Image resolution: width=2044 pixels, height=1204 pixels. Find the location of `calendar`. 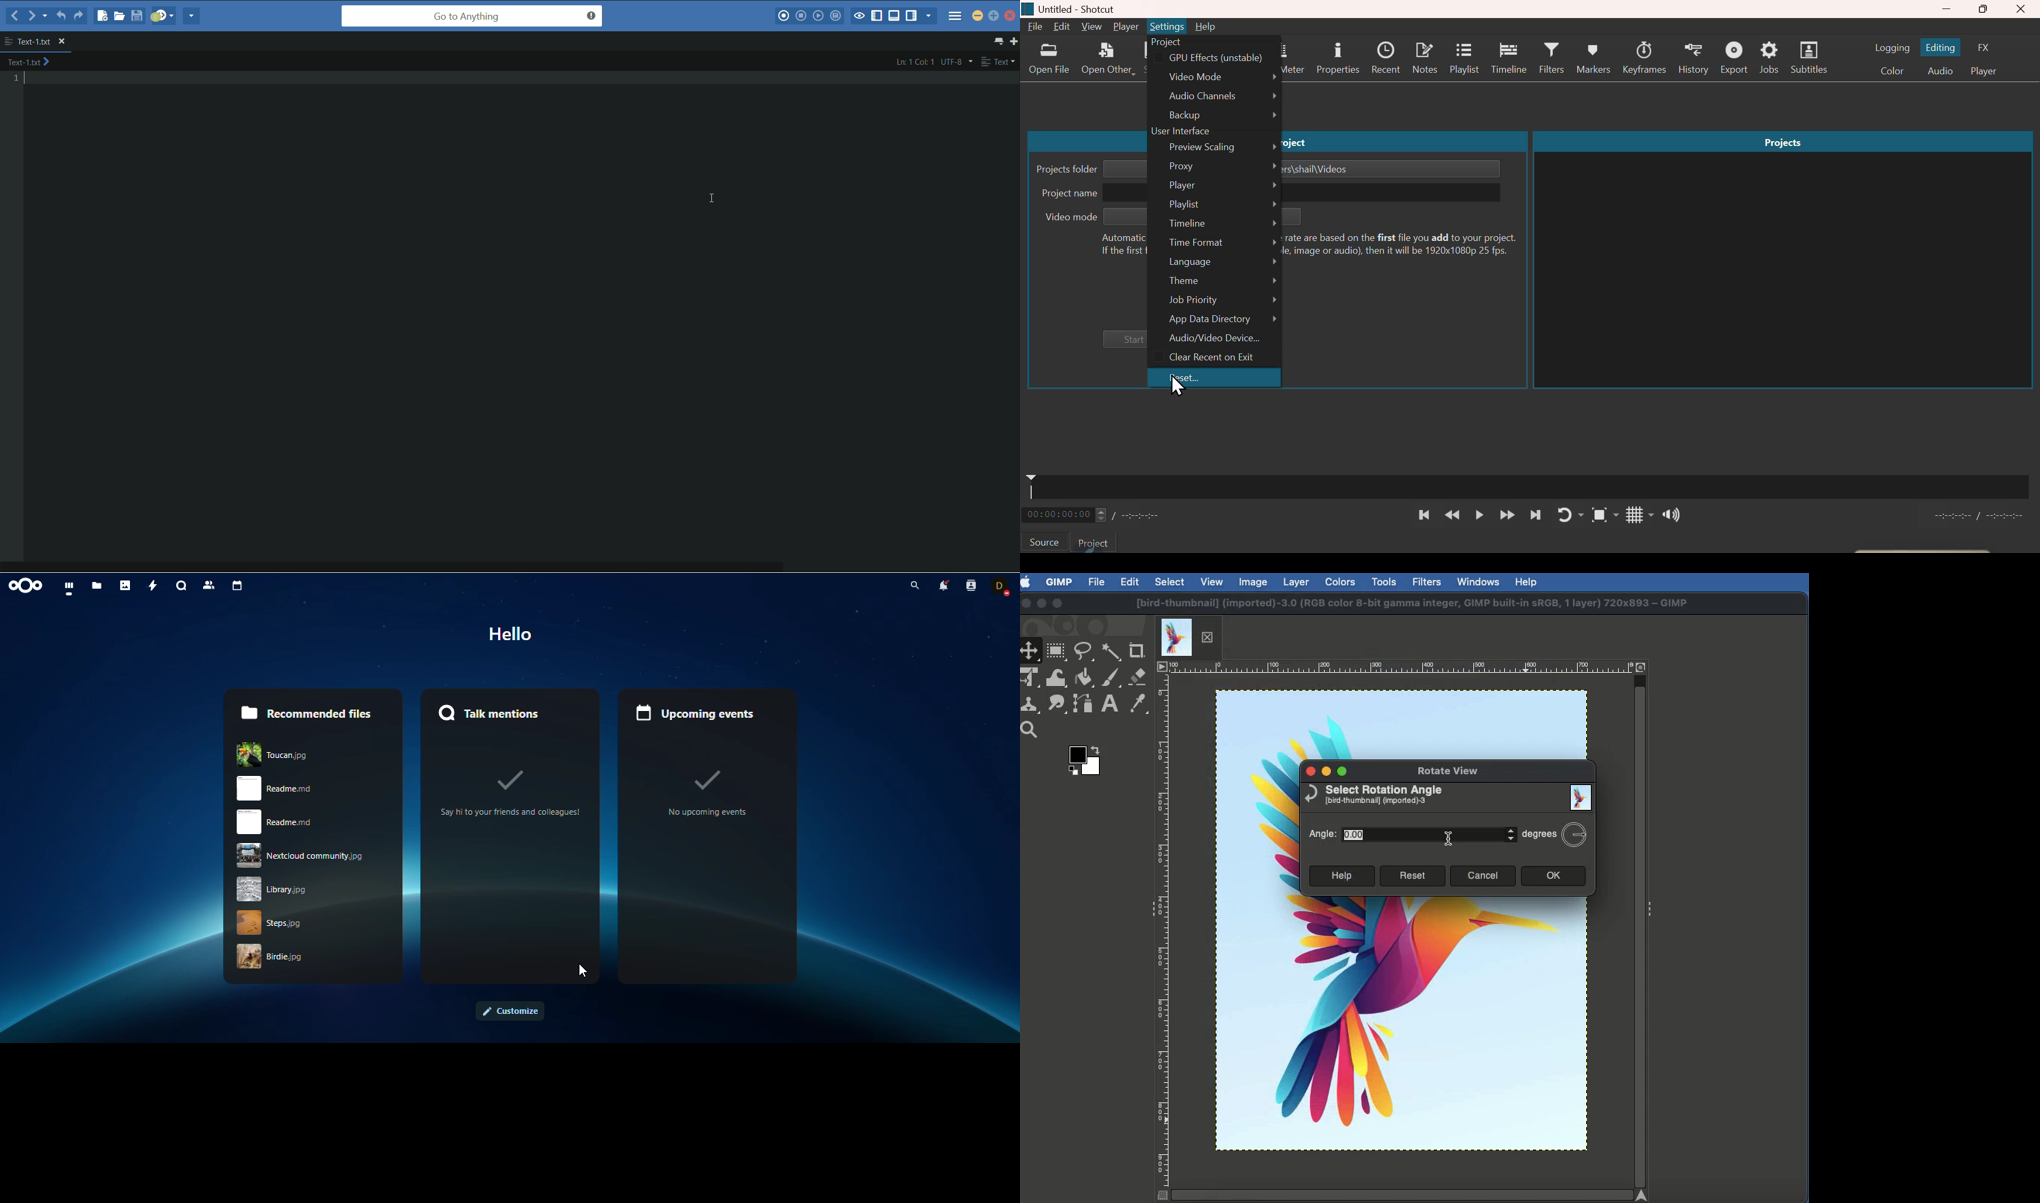

calendar is located at coordinates (238, 586).